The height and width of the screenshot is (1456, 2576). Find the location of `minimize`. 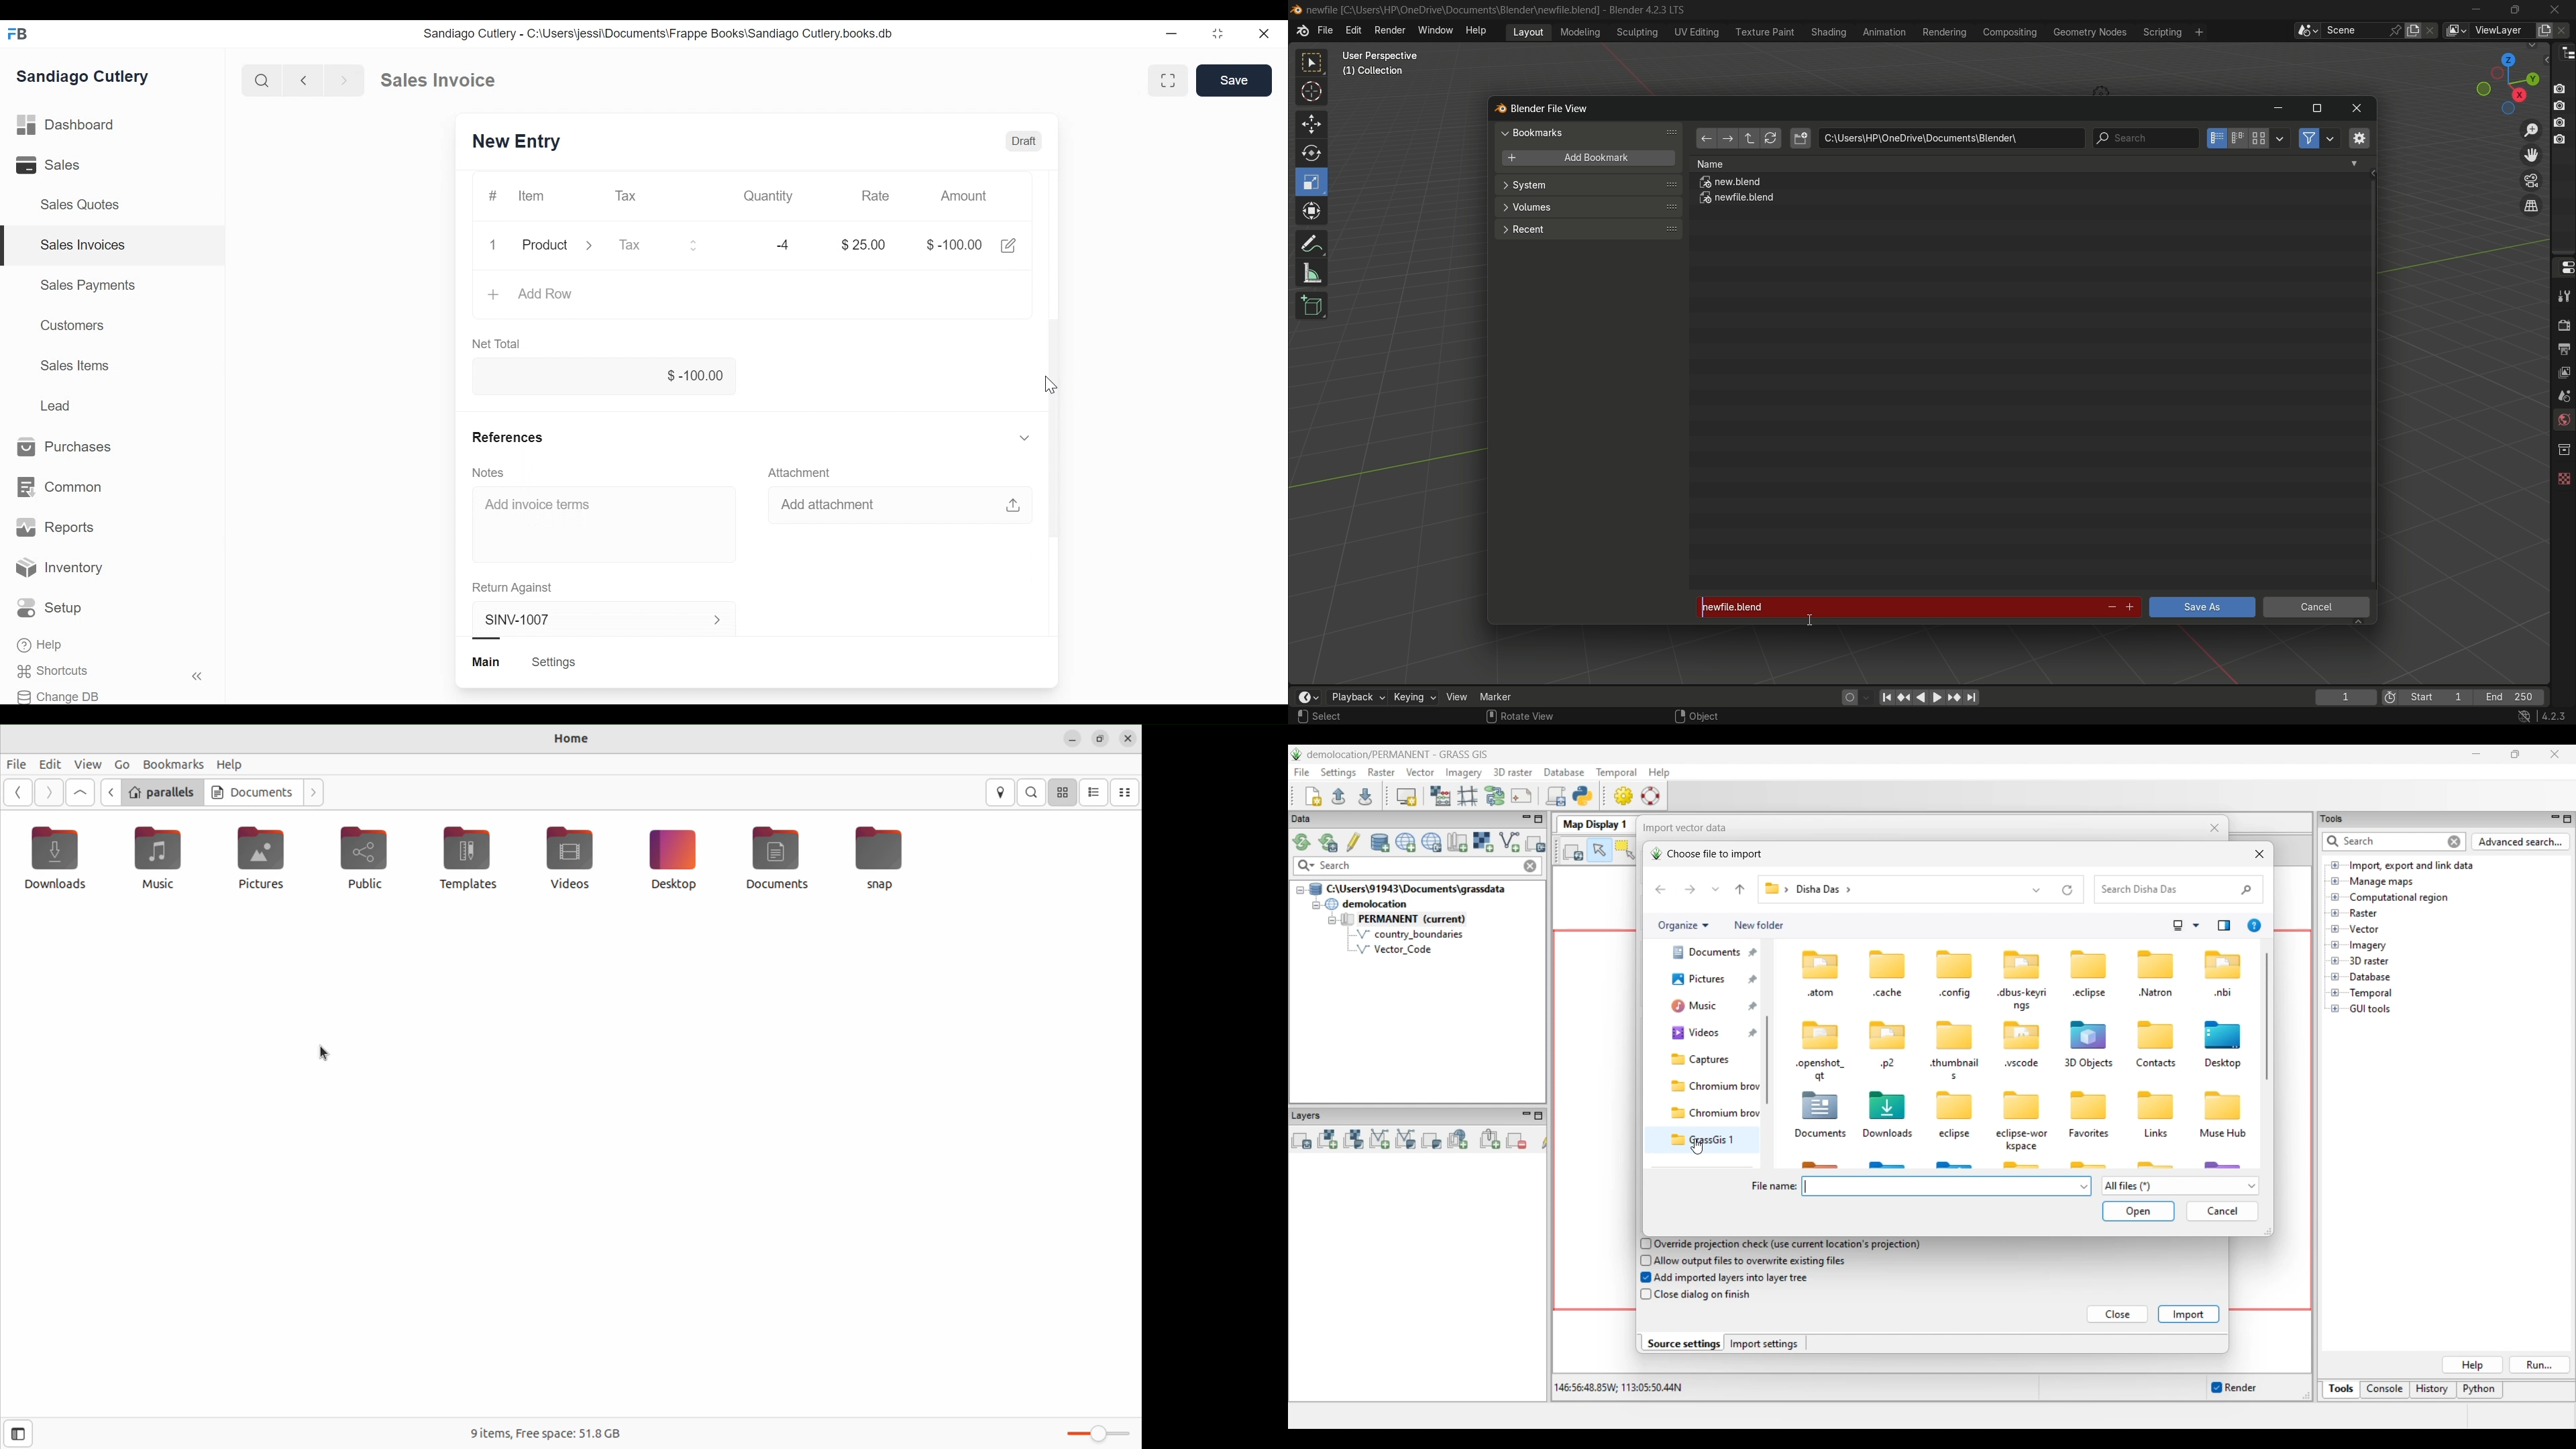

minimize is located at coordinates (2277, 109).